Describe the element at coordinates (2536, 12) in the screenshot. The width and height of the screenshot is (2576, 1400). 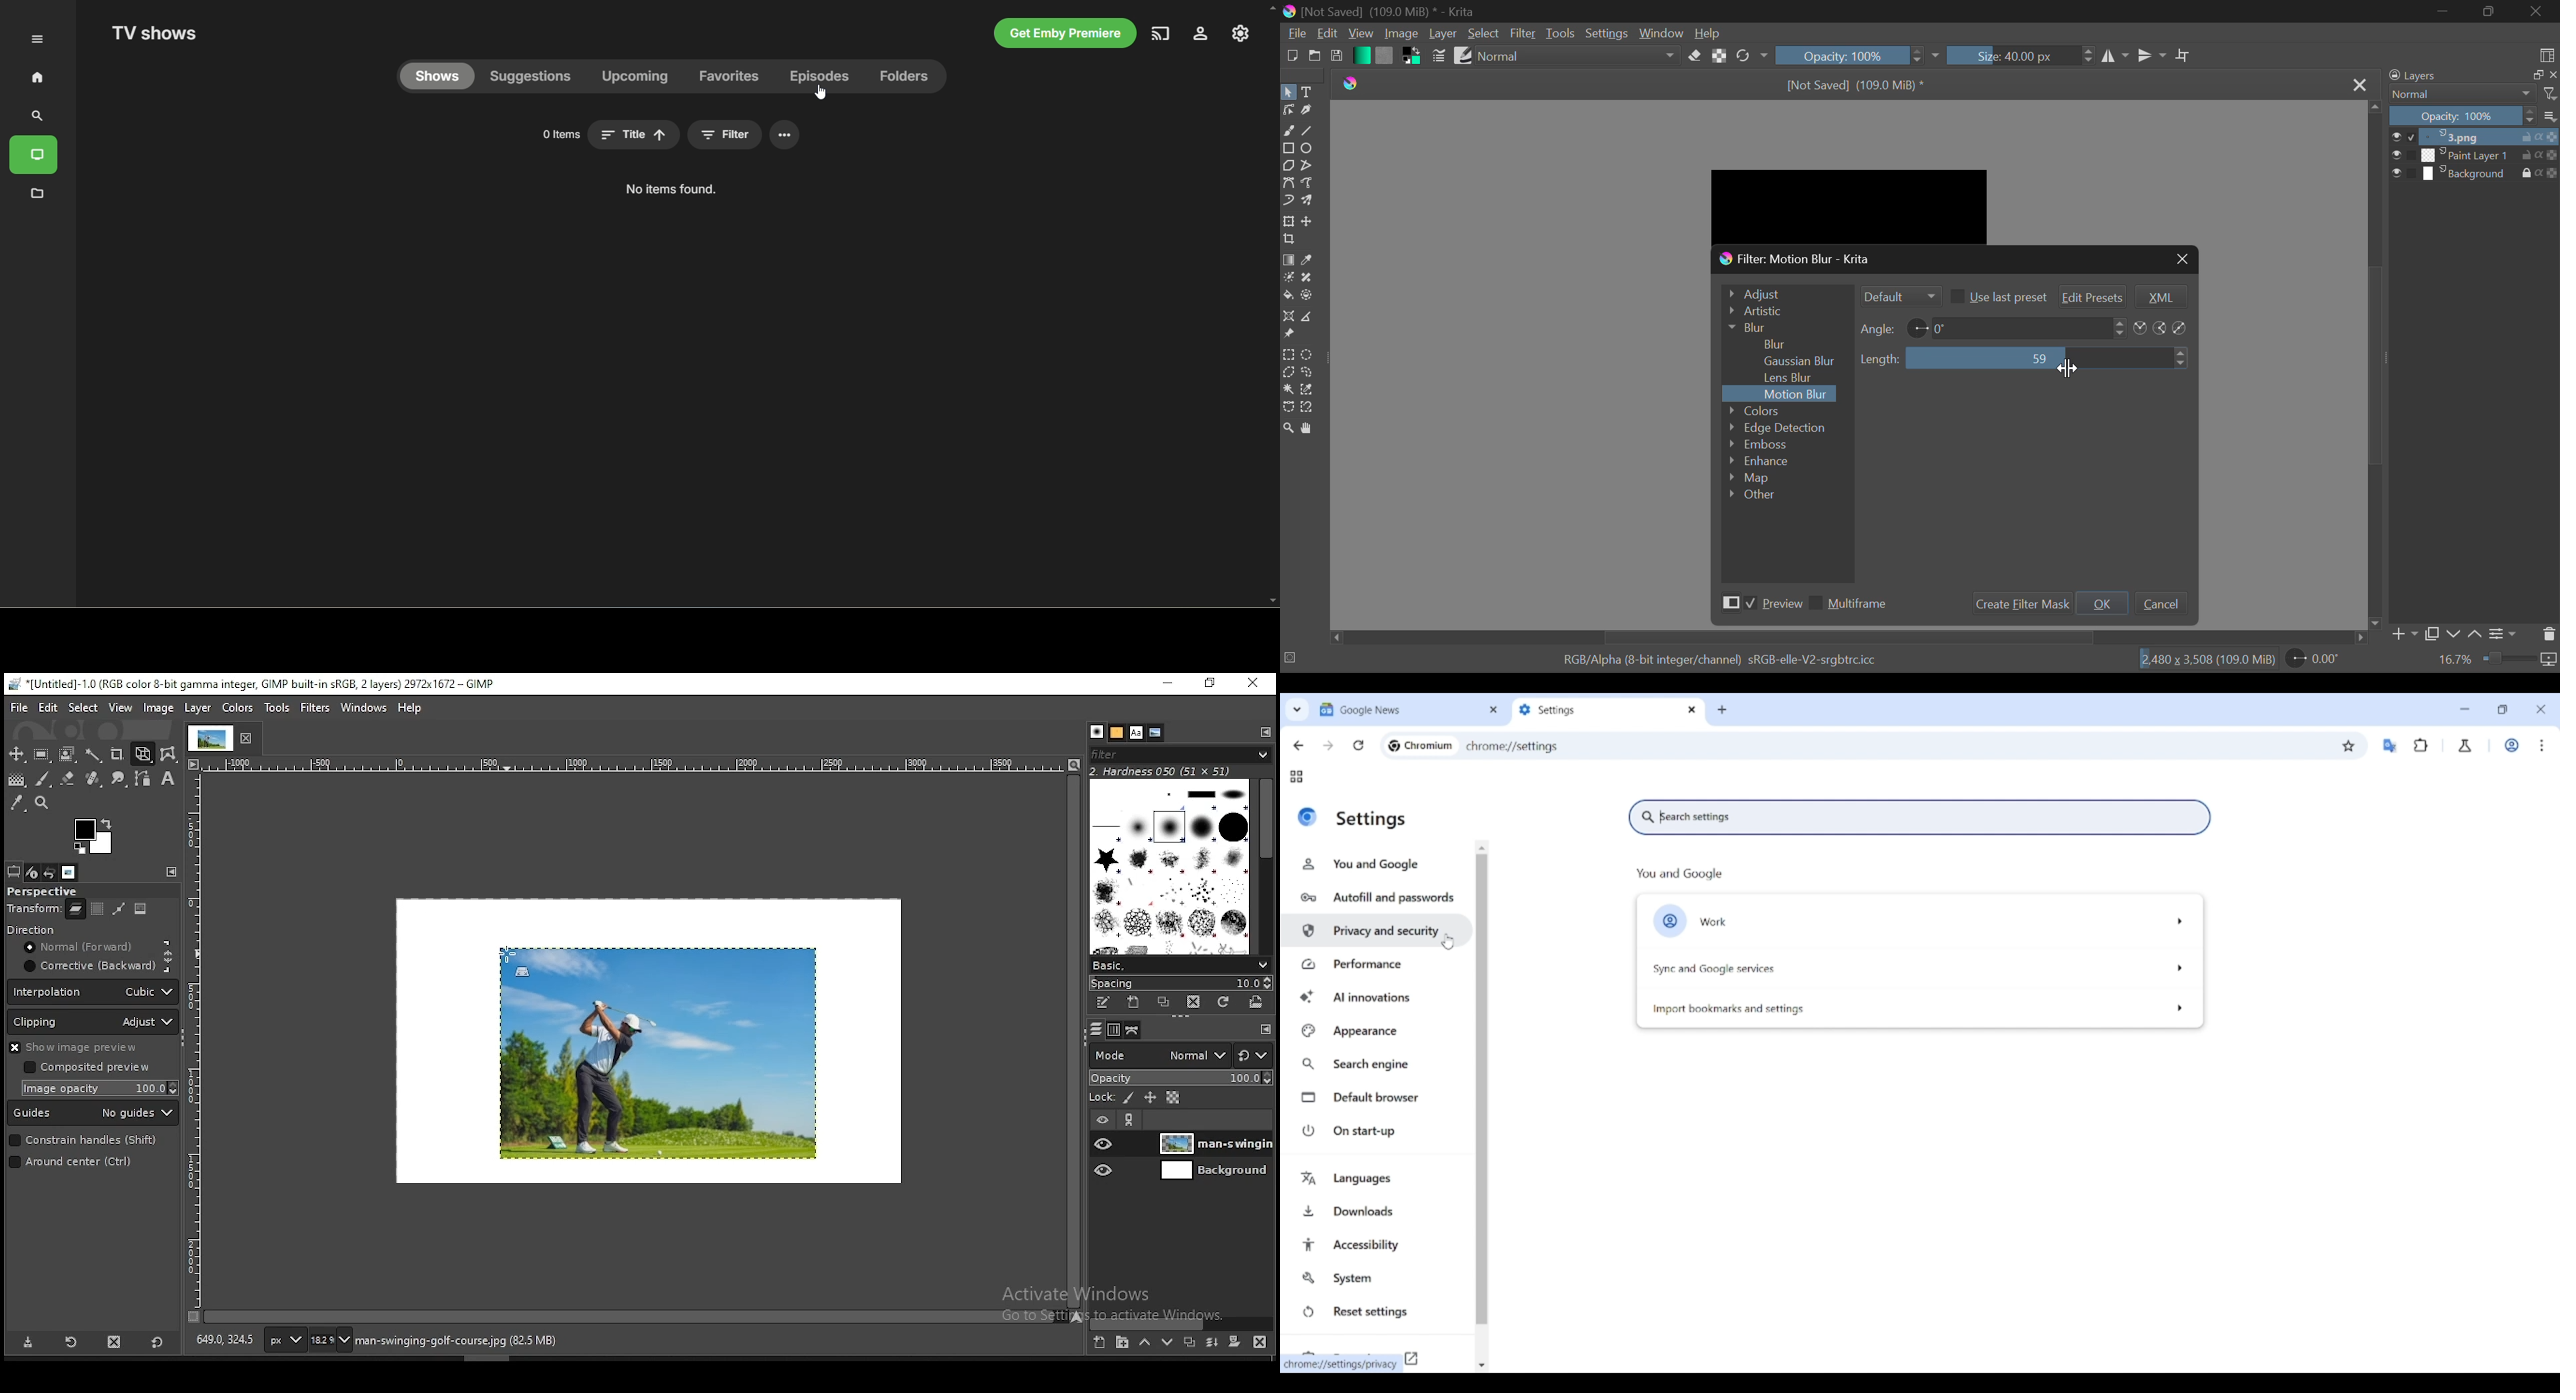
I see `Close` at that location.